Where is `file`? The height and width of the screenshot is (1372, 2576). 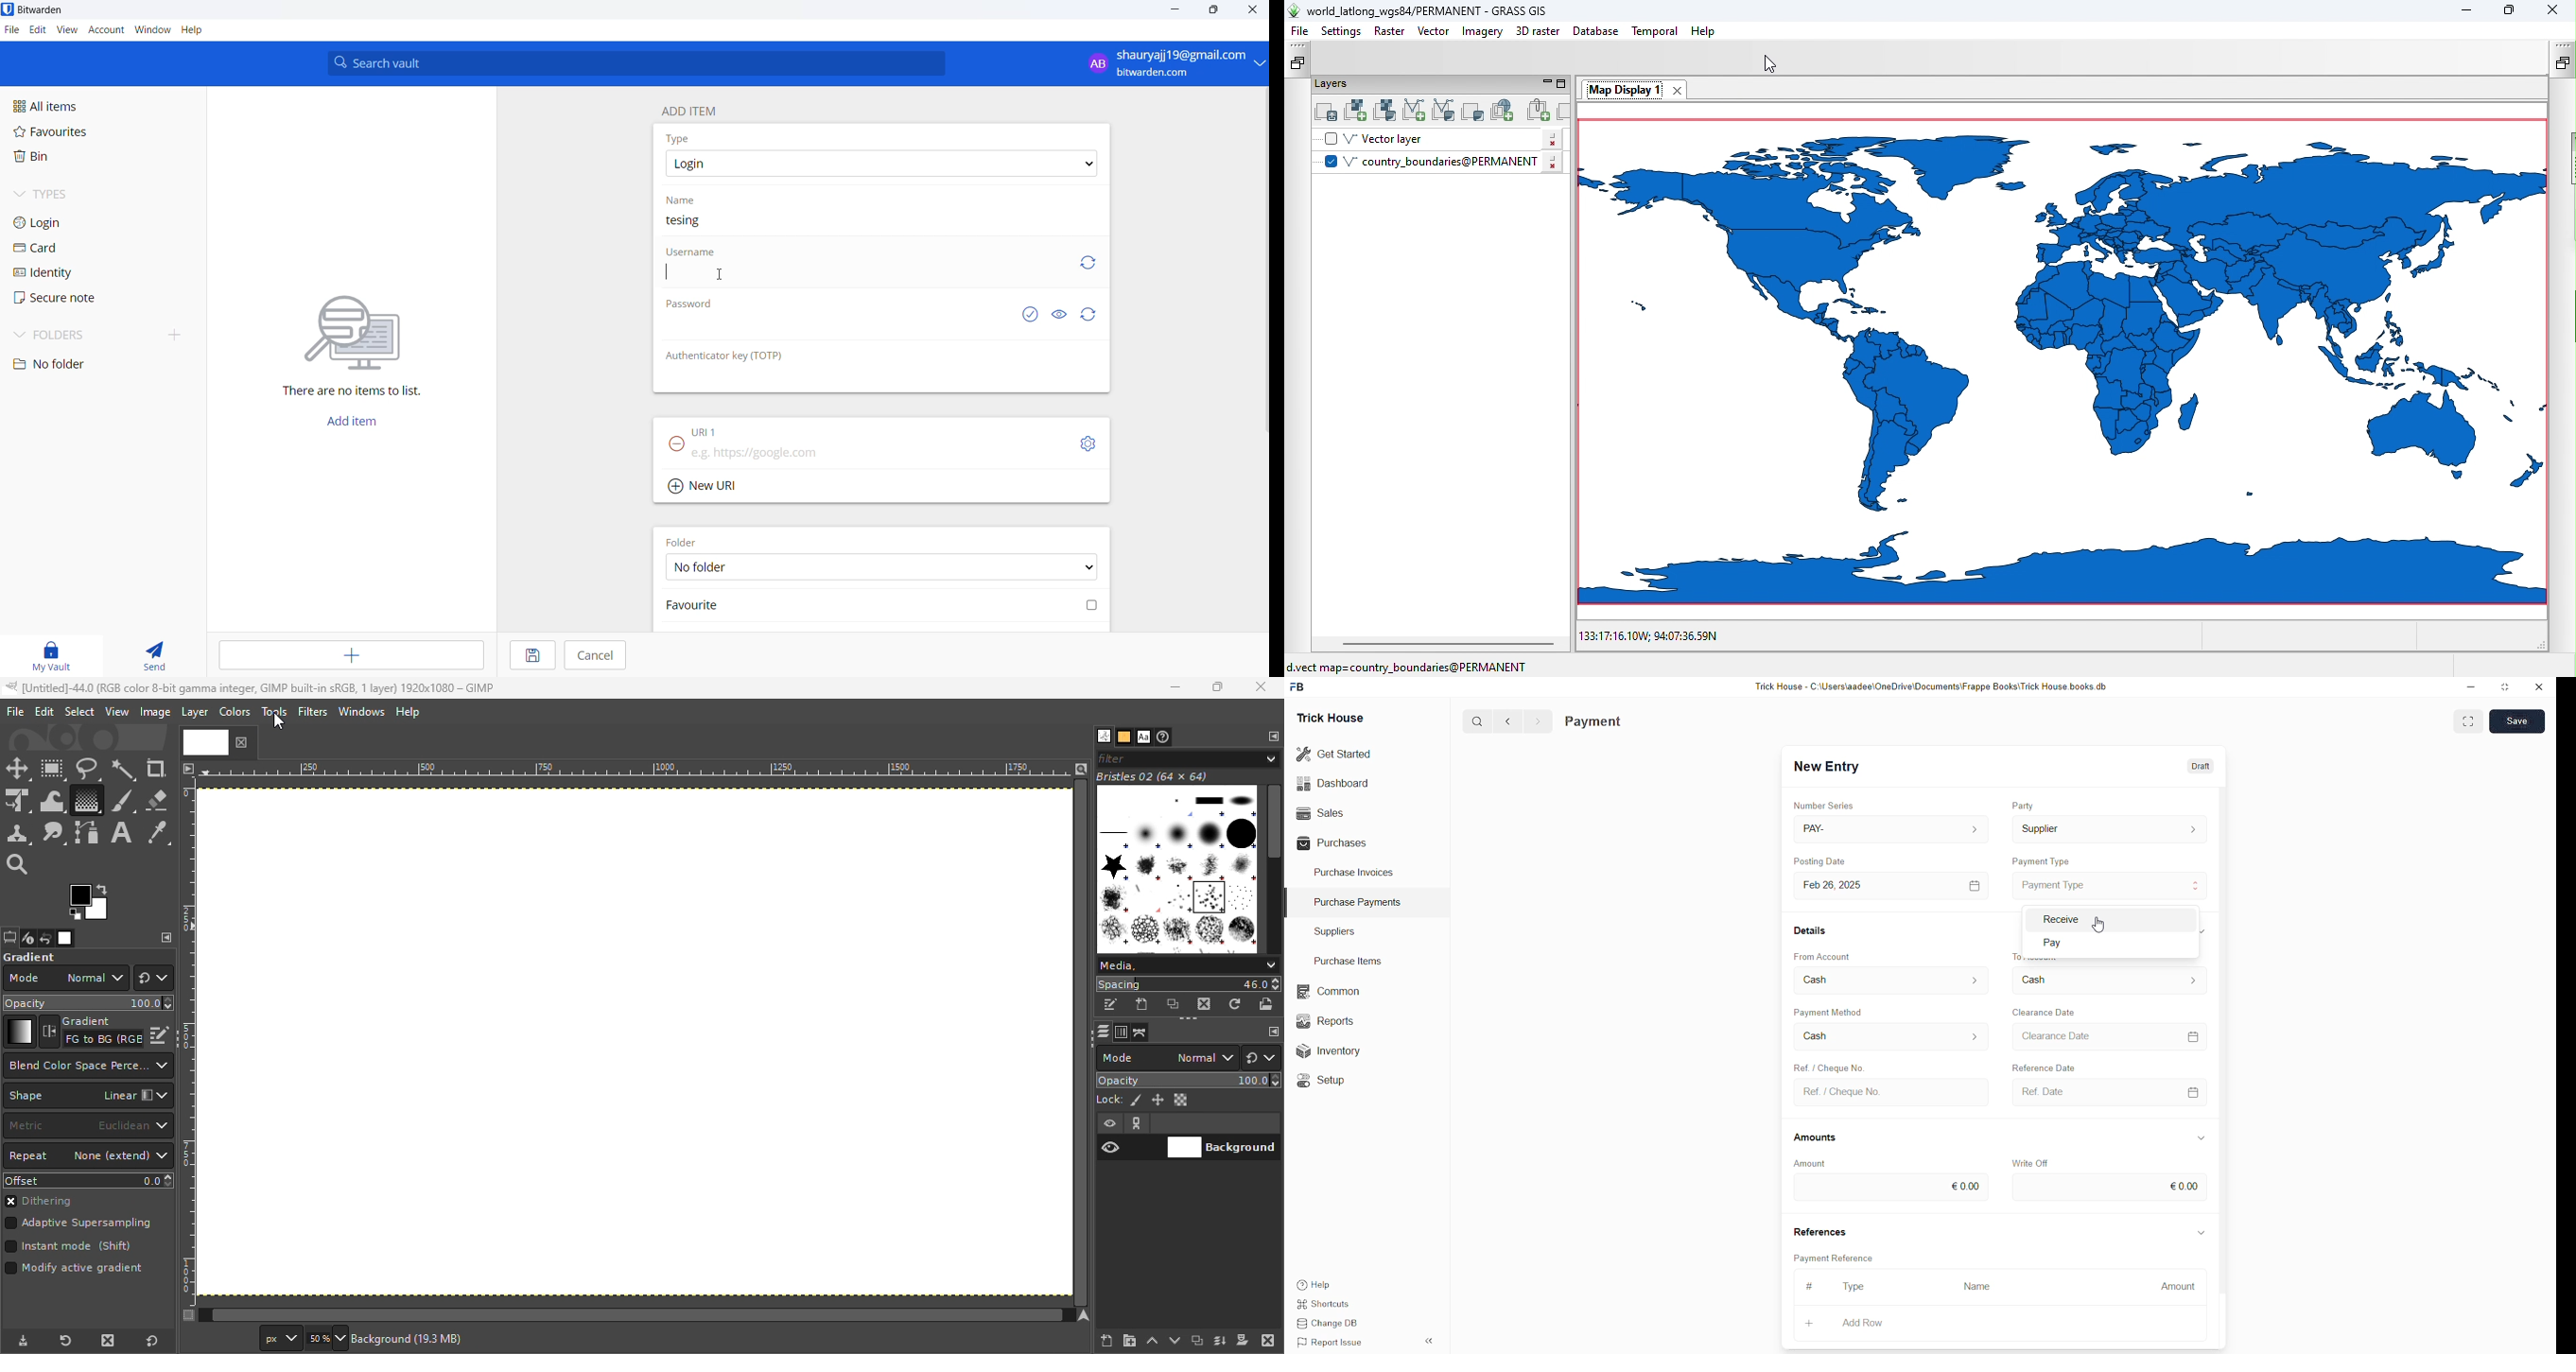
file is located at coordinates (11, 31).